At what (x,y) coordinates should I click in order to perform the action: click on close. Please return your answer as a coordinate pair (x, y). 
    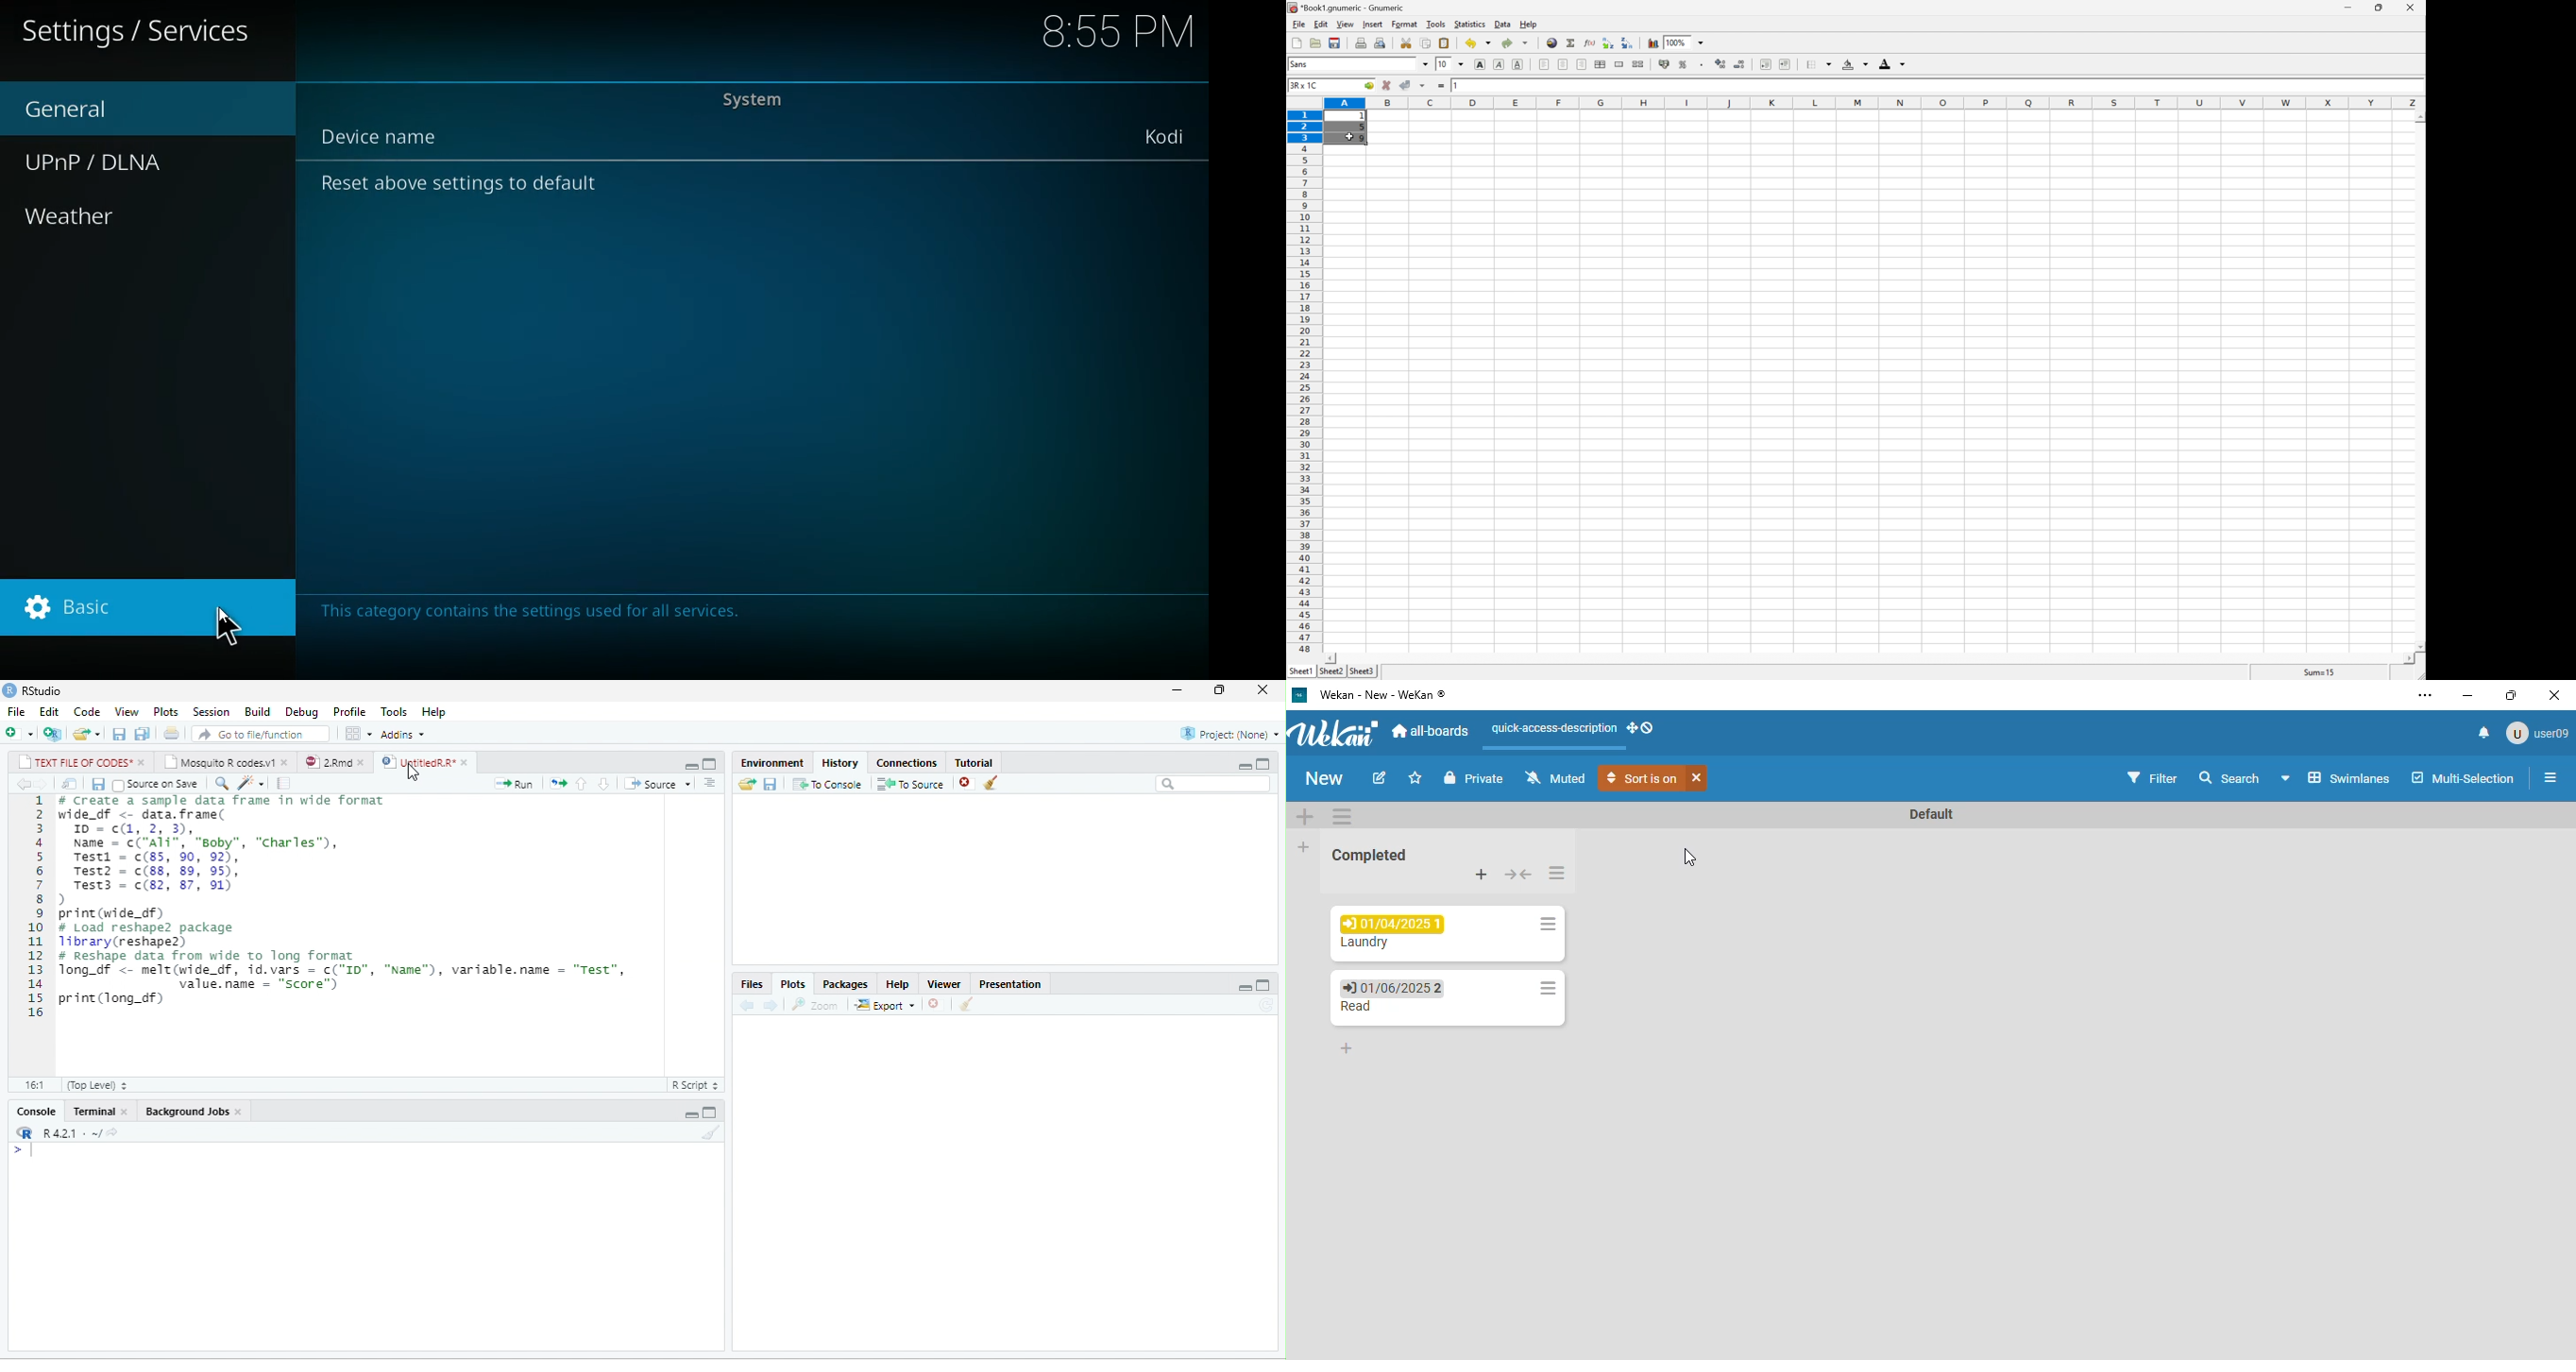
    Looking at the image, I should click on (1264, 689).